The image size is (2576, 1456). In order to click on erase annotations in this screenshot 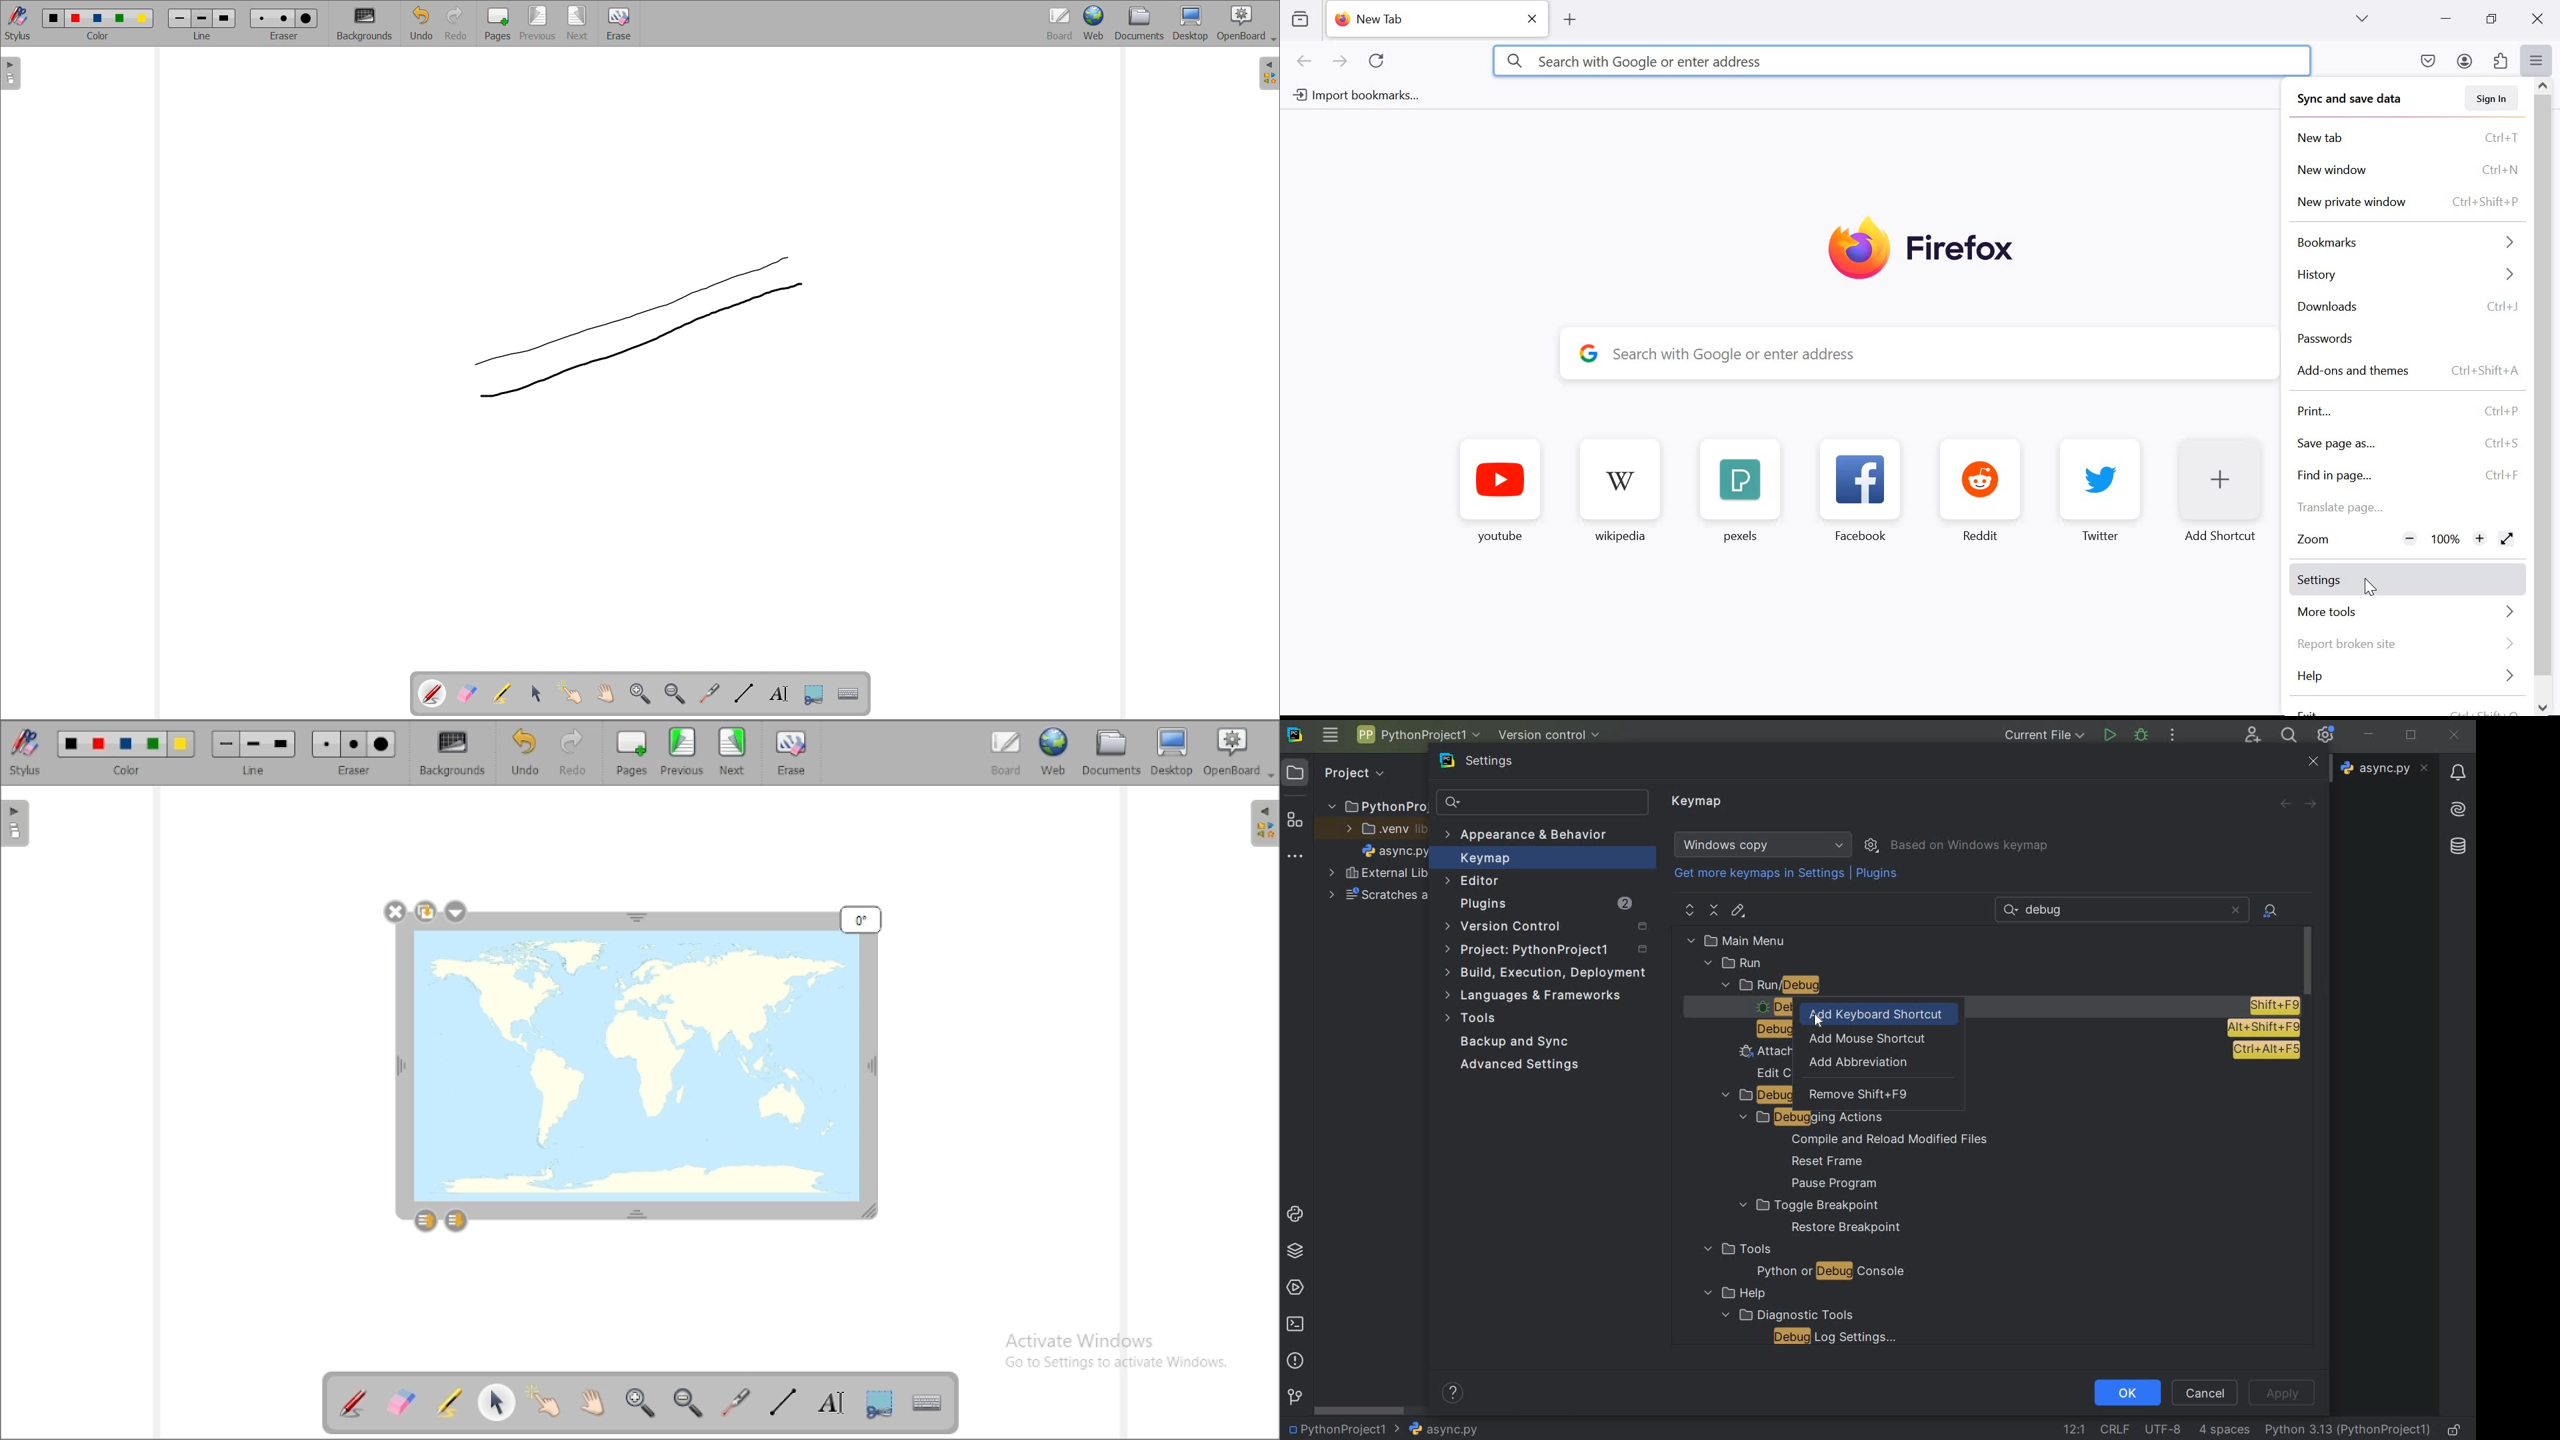, I will do `click(467, 693)`.